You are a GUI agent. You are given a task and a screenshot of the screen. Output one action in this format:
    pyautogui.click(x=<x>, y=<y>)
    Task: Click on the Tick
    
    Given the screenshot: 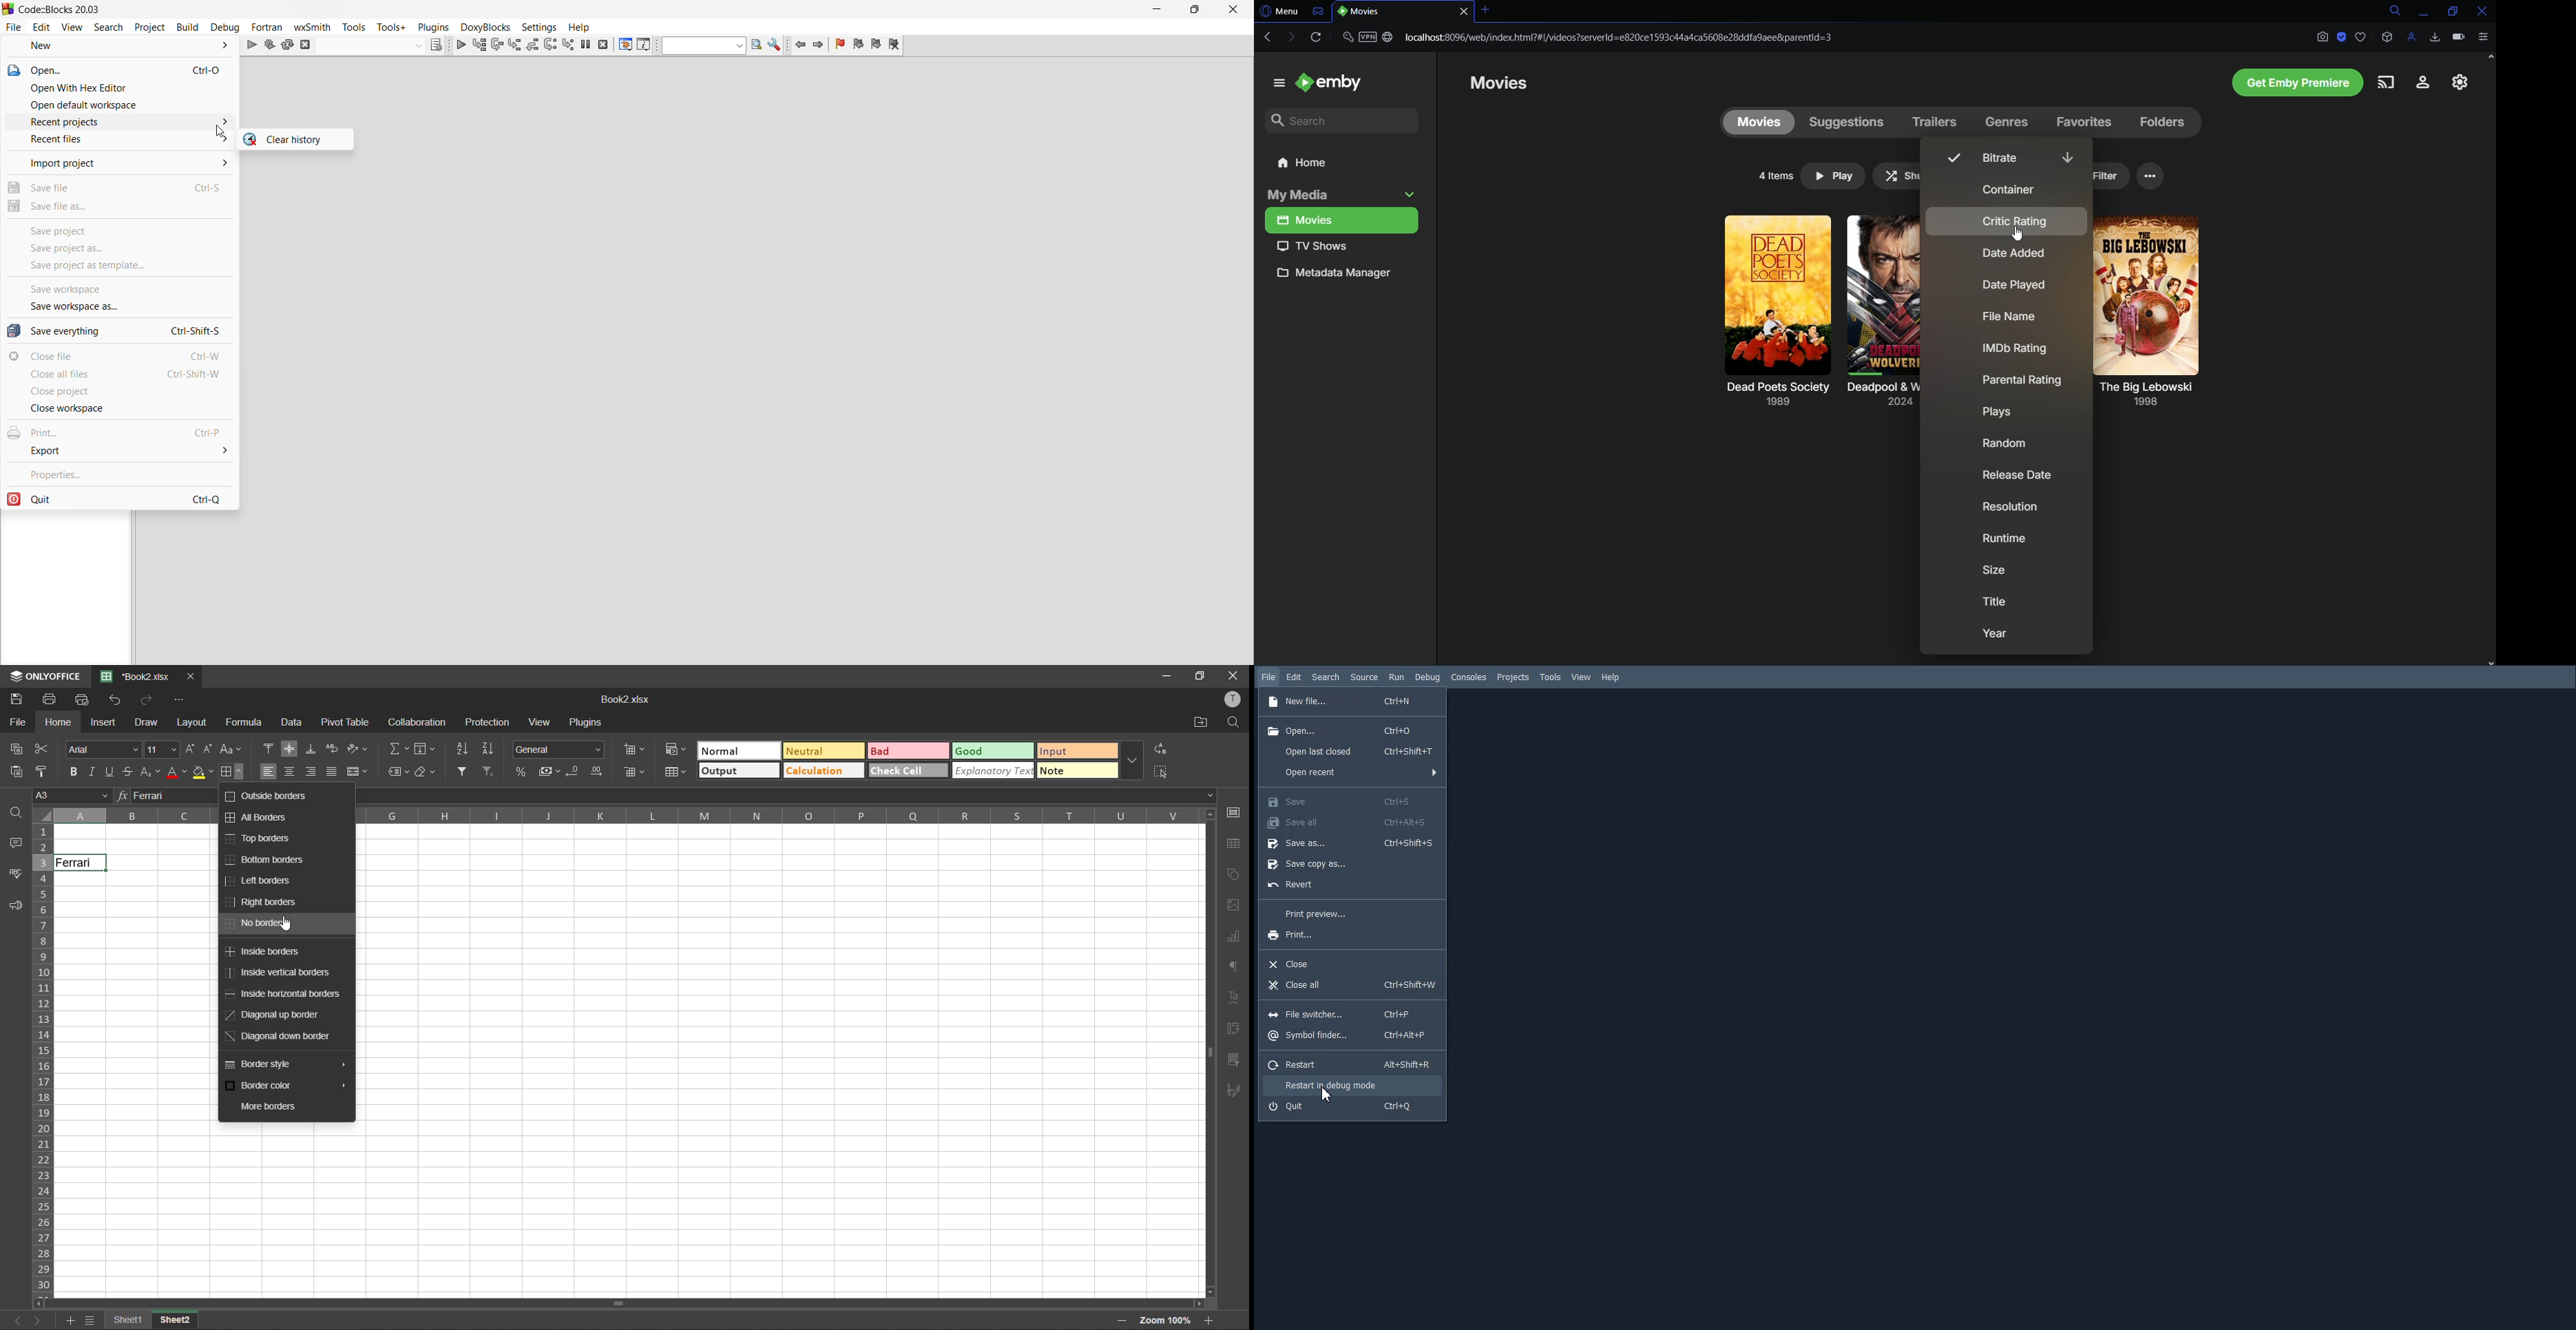 What is the action you would take?
    pyautogui.click(x=1953, y=157)
    